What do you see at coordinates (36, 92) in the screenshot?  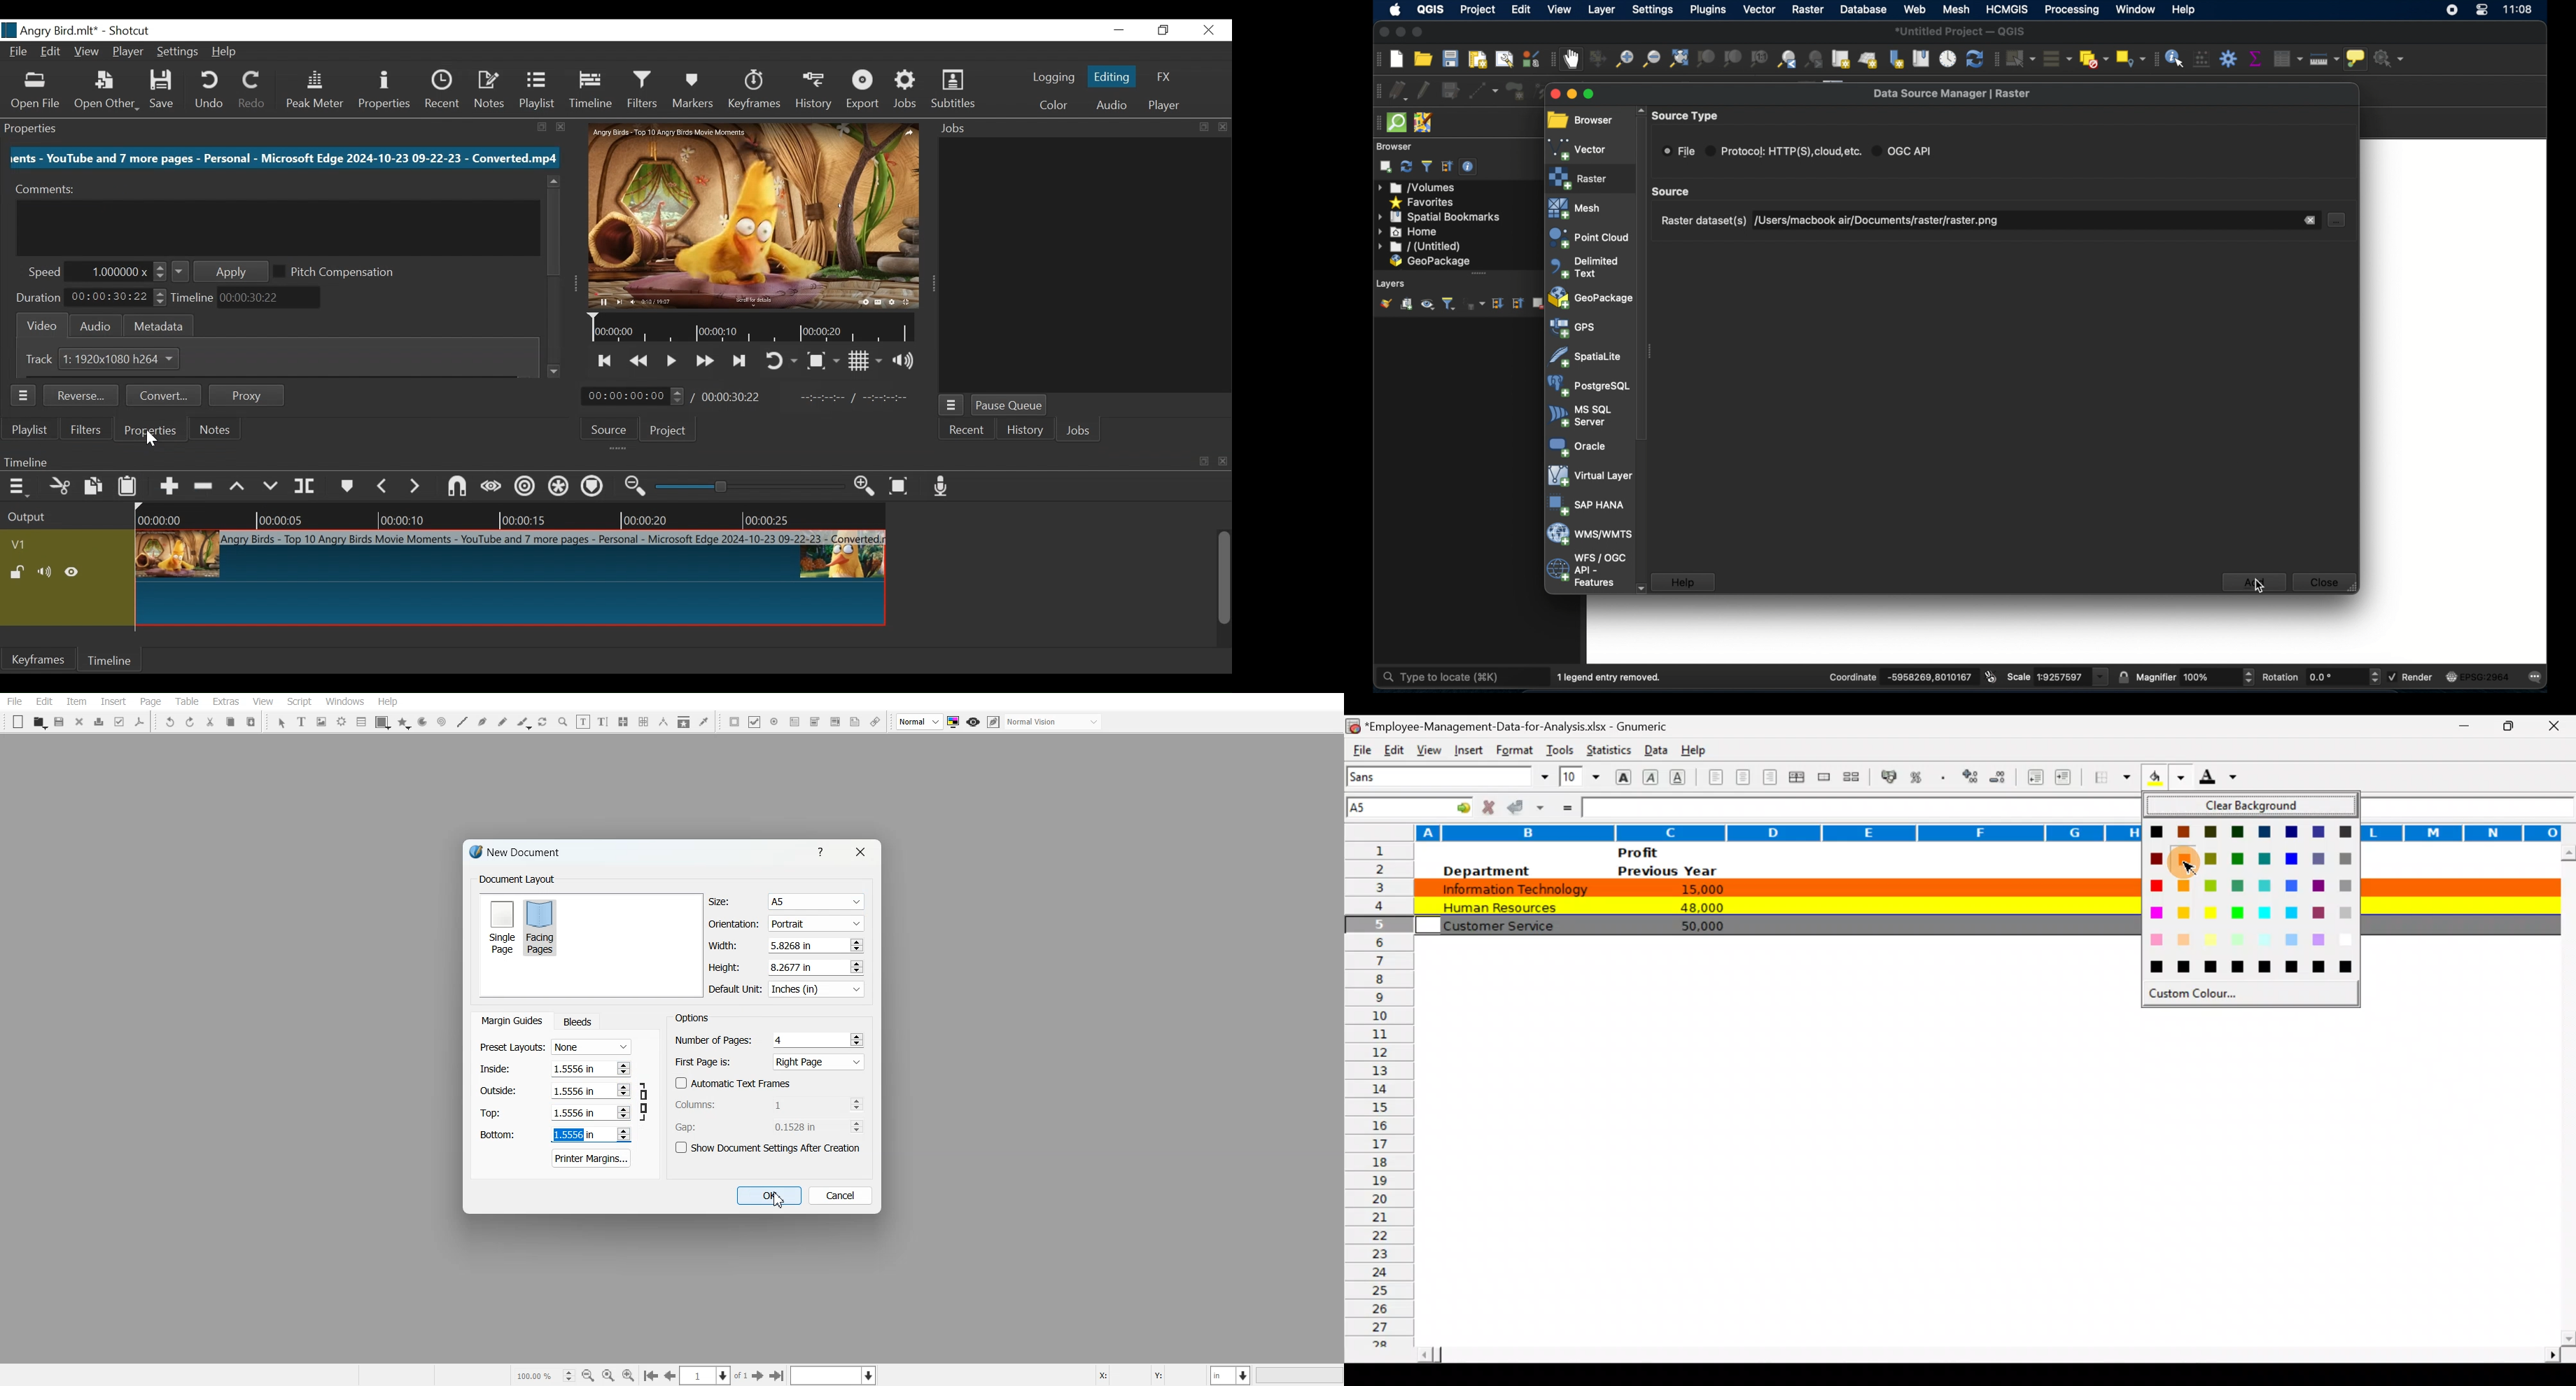 I see `Open Other File` at bounding box center [36, 92].